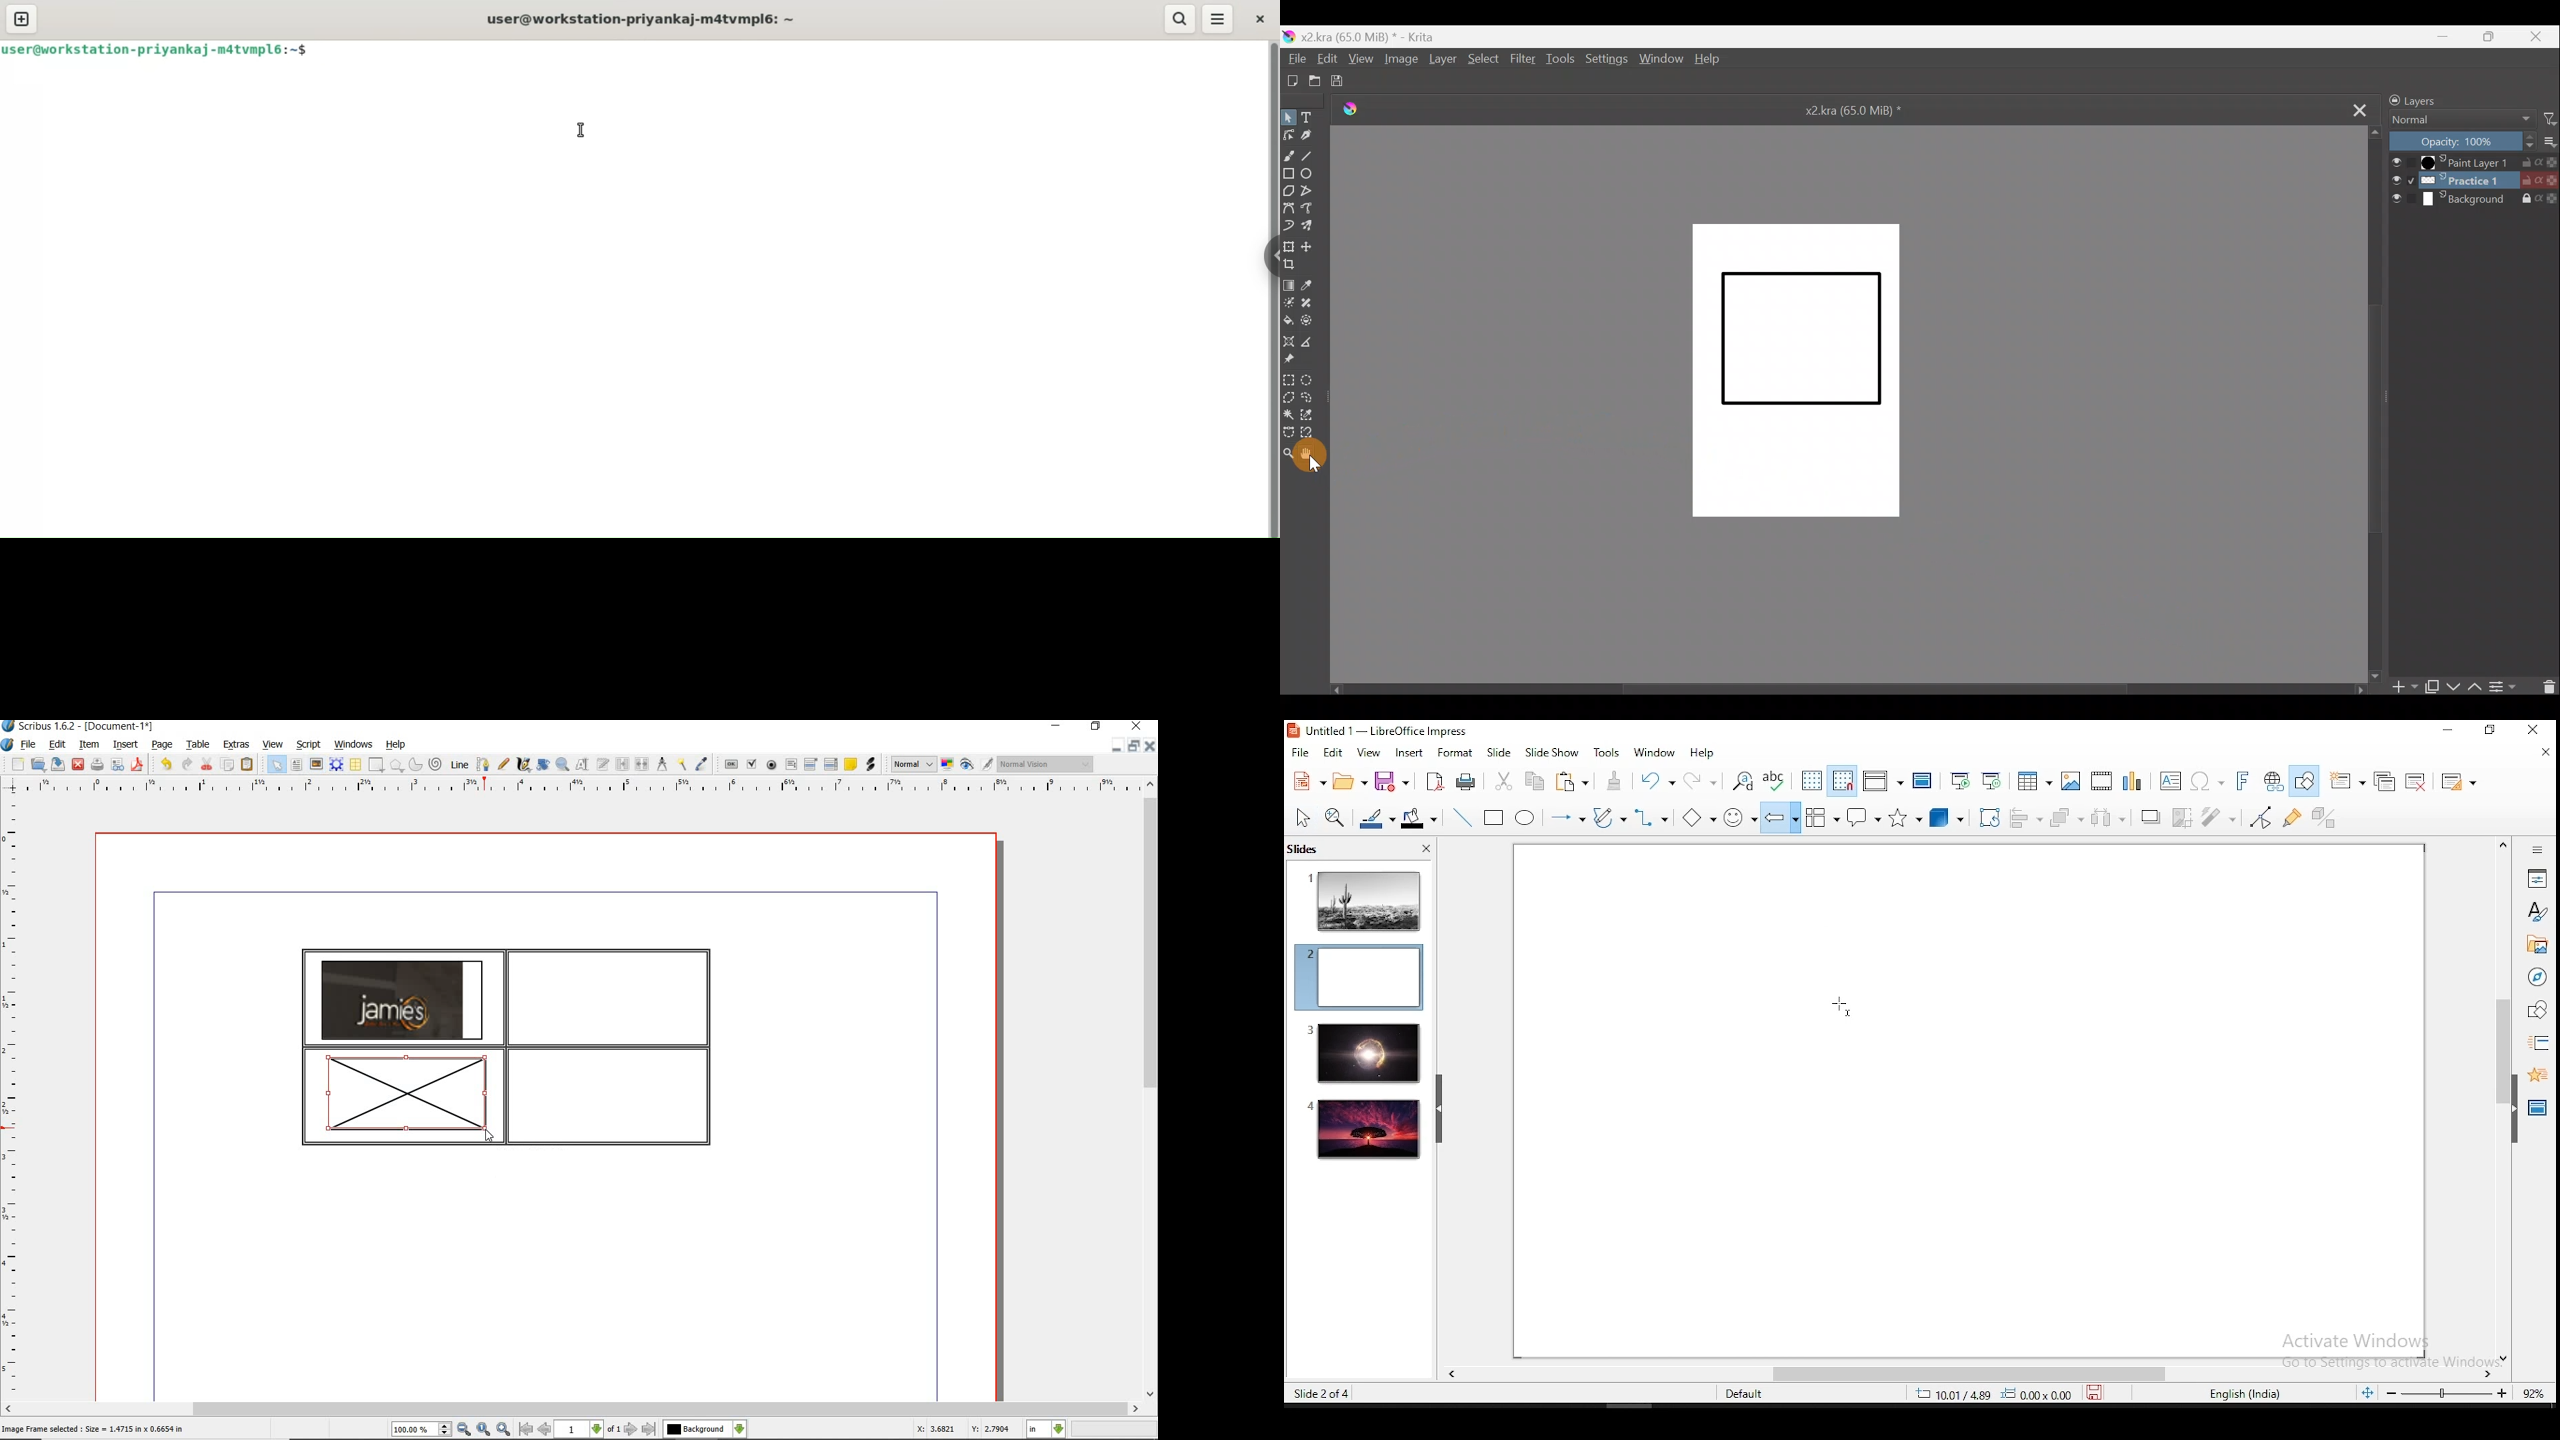 The height and width of the screenshot is (1456, 2576). What do you see at coordinates (562, 765) in the screenshot?
I see `zoom in or out` at bounding box center [562, 765].